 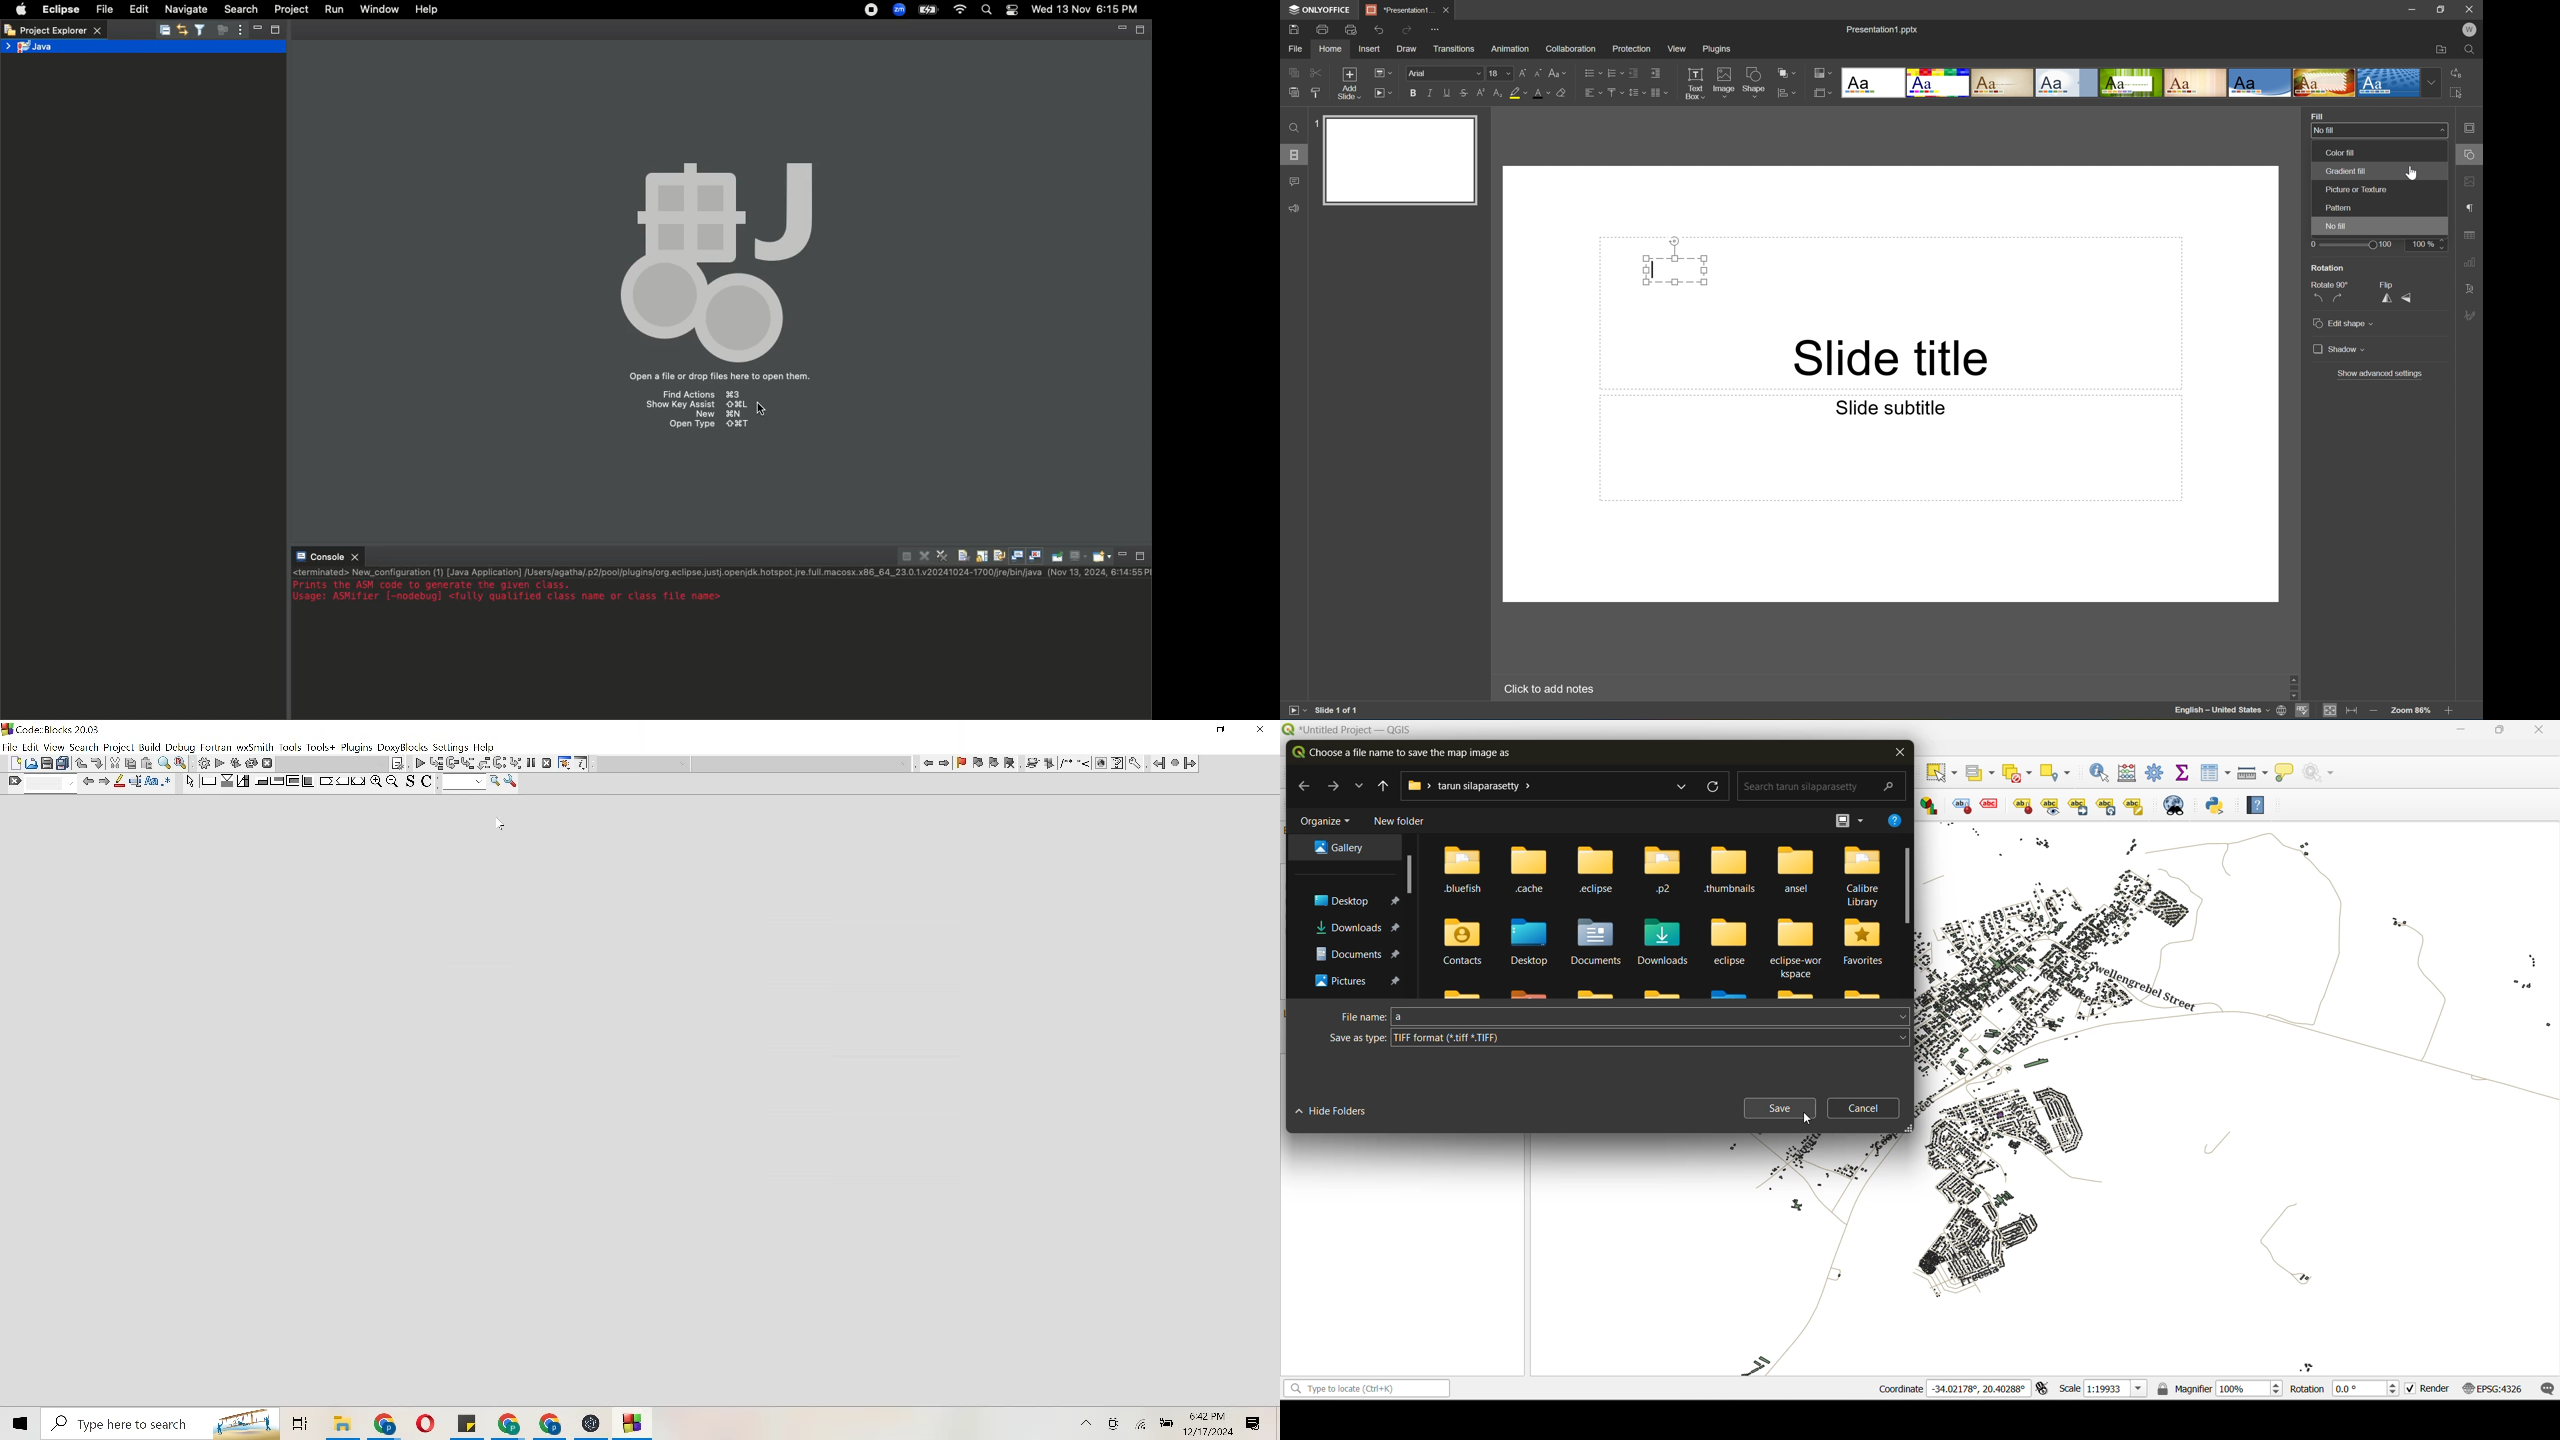 I want to click on View menu, so click(x=240, y=30).